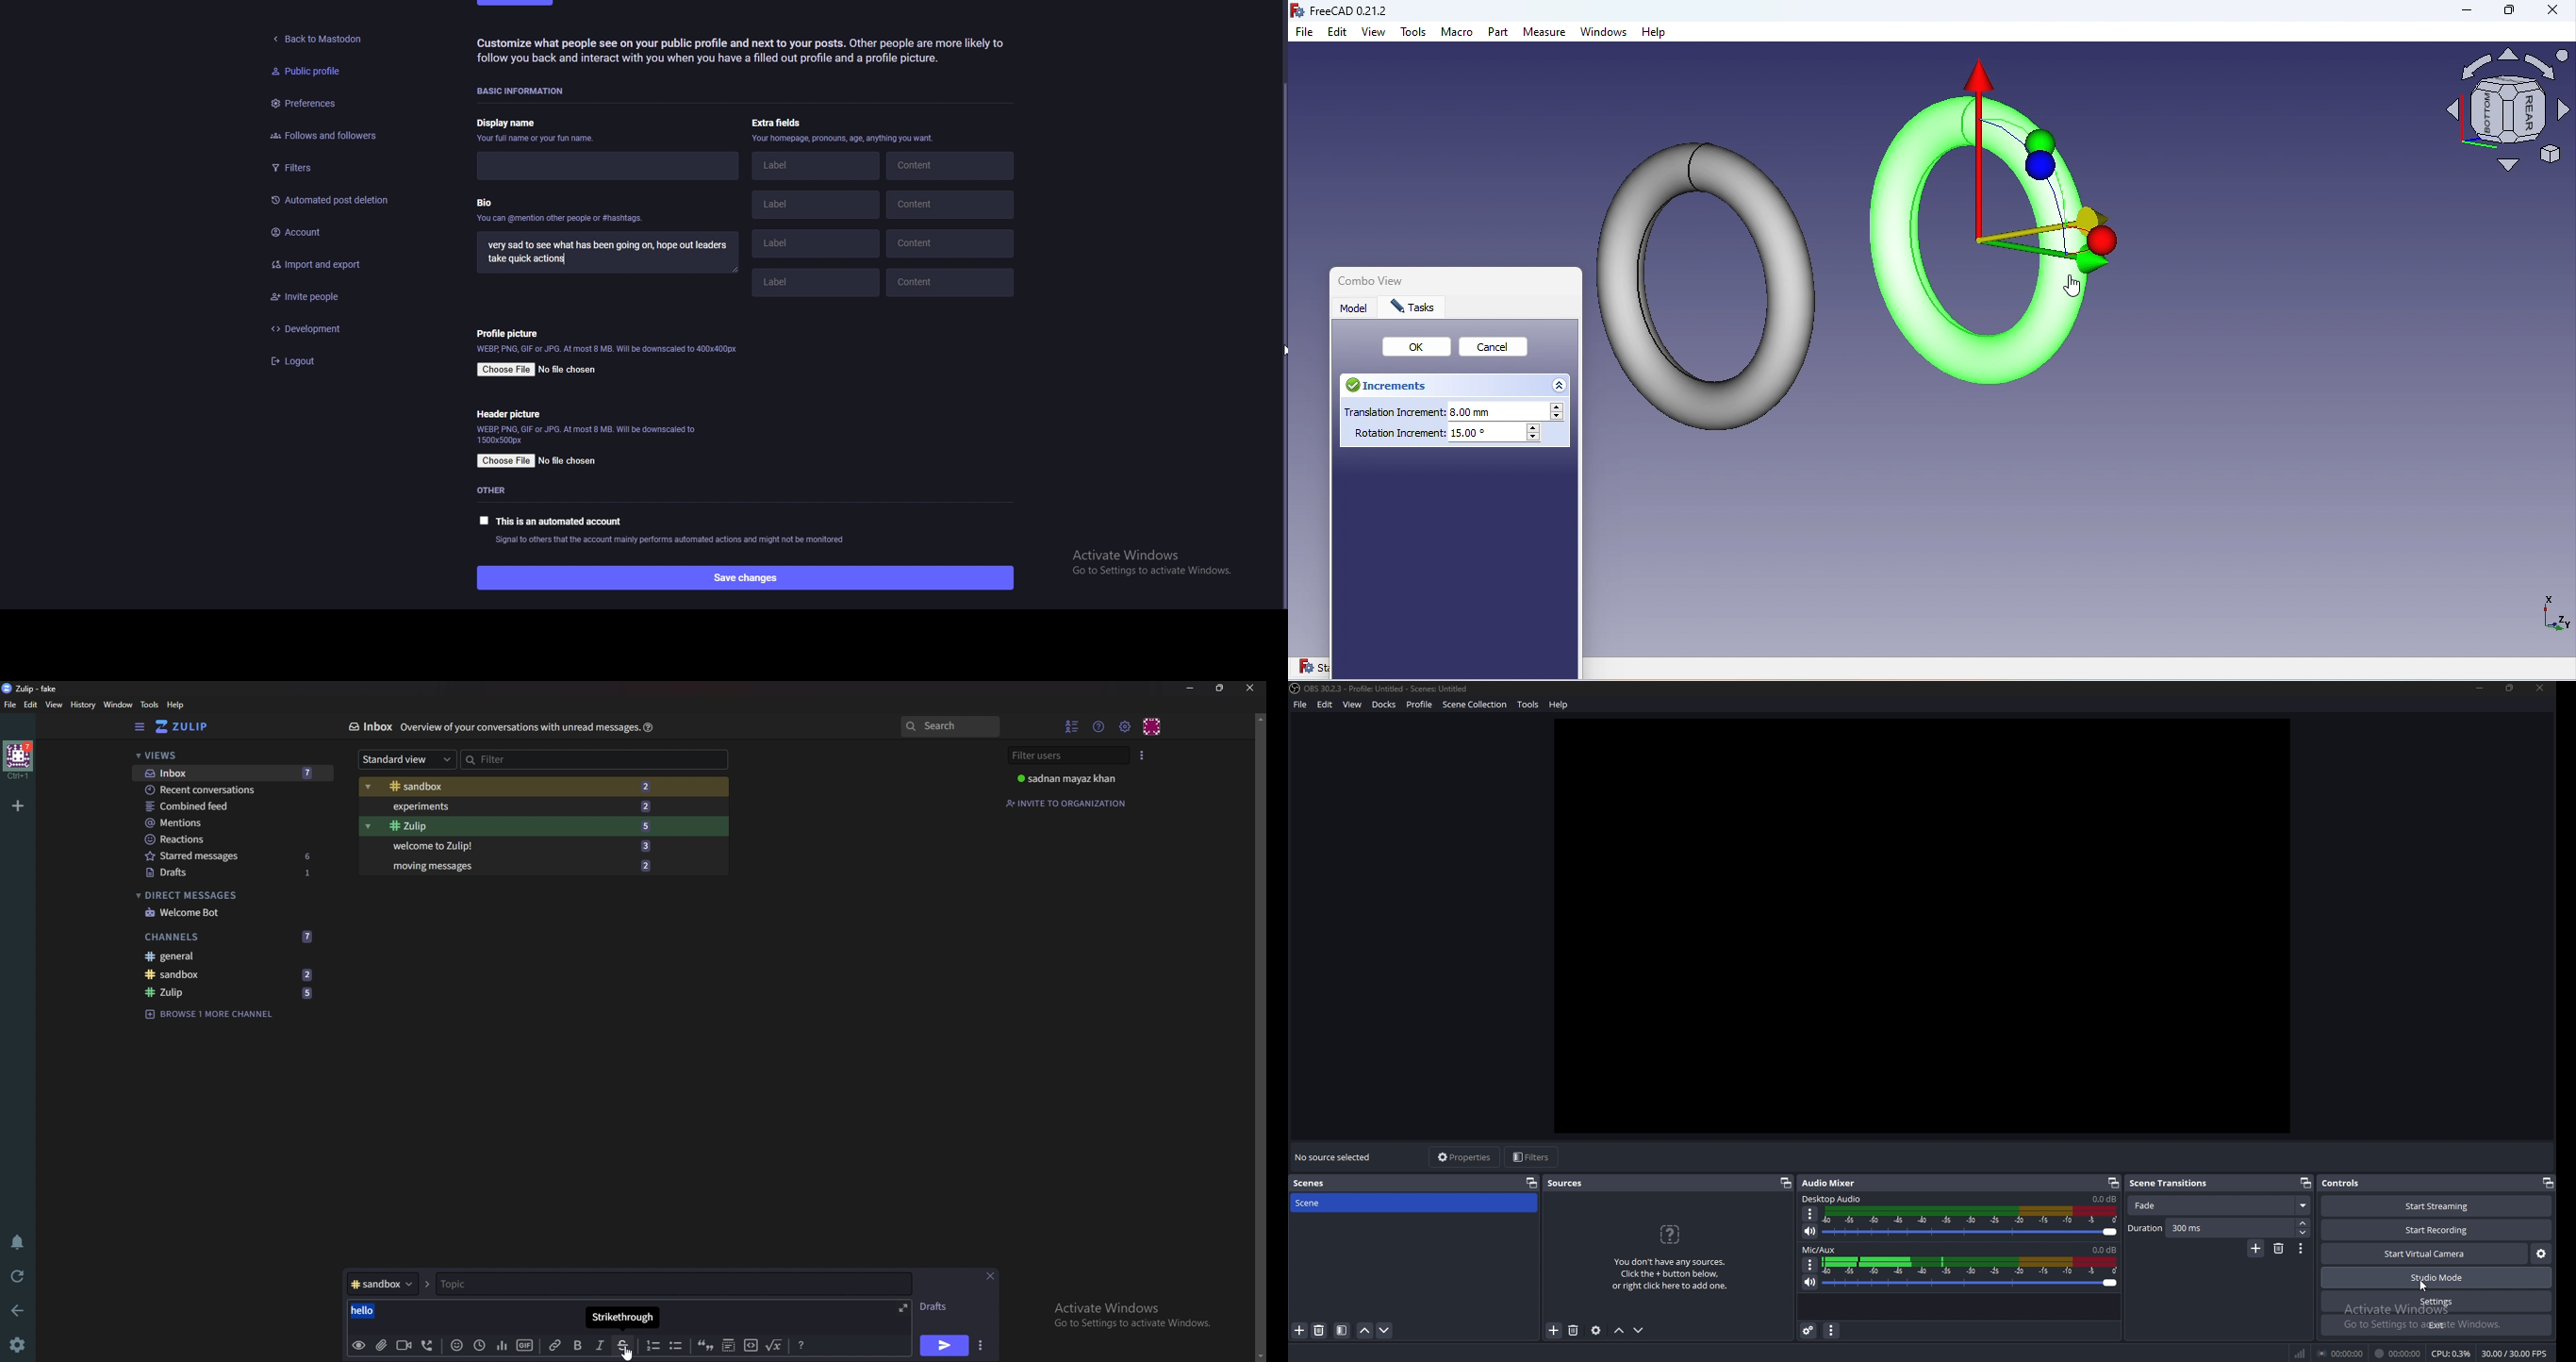 The image size is (2576, 1372). What do you see at coordinates (231, 937) in the screenshot?
I see `Channels` at bounding box center [231, 937].